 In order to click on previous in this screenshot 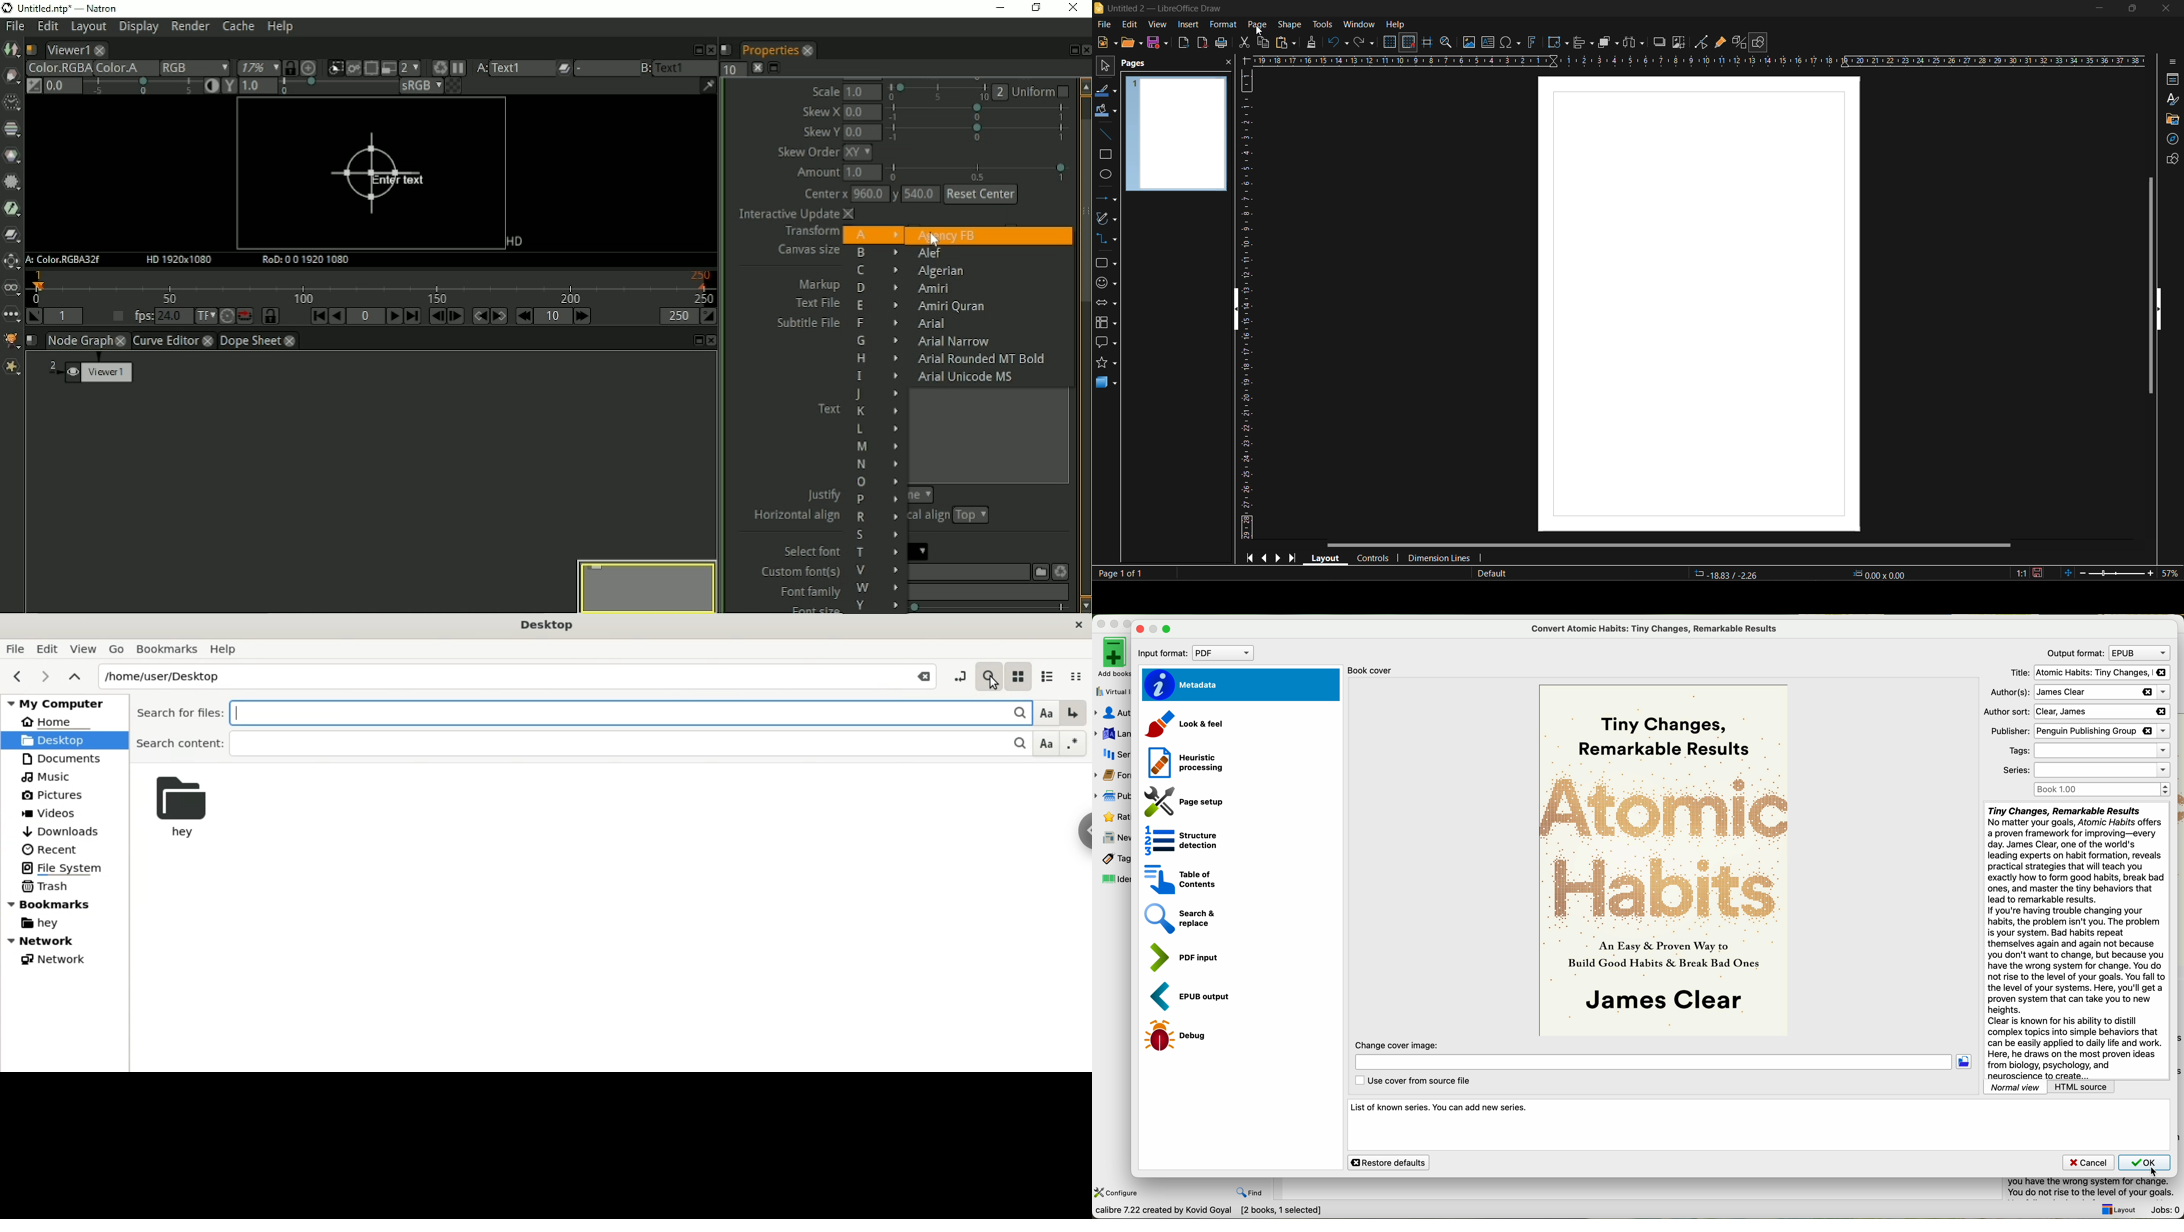, I will do `click(1266, 557)`.